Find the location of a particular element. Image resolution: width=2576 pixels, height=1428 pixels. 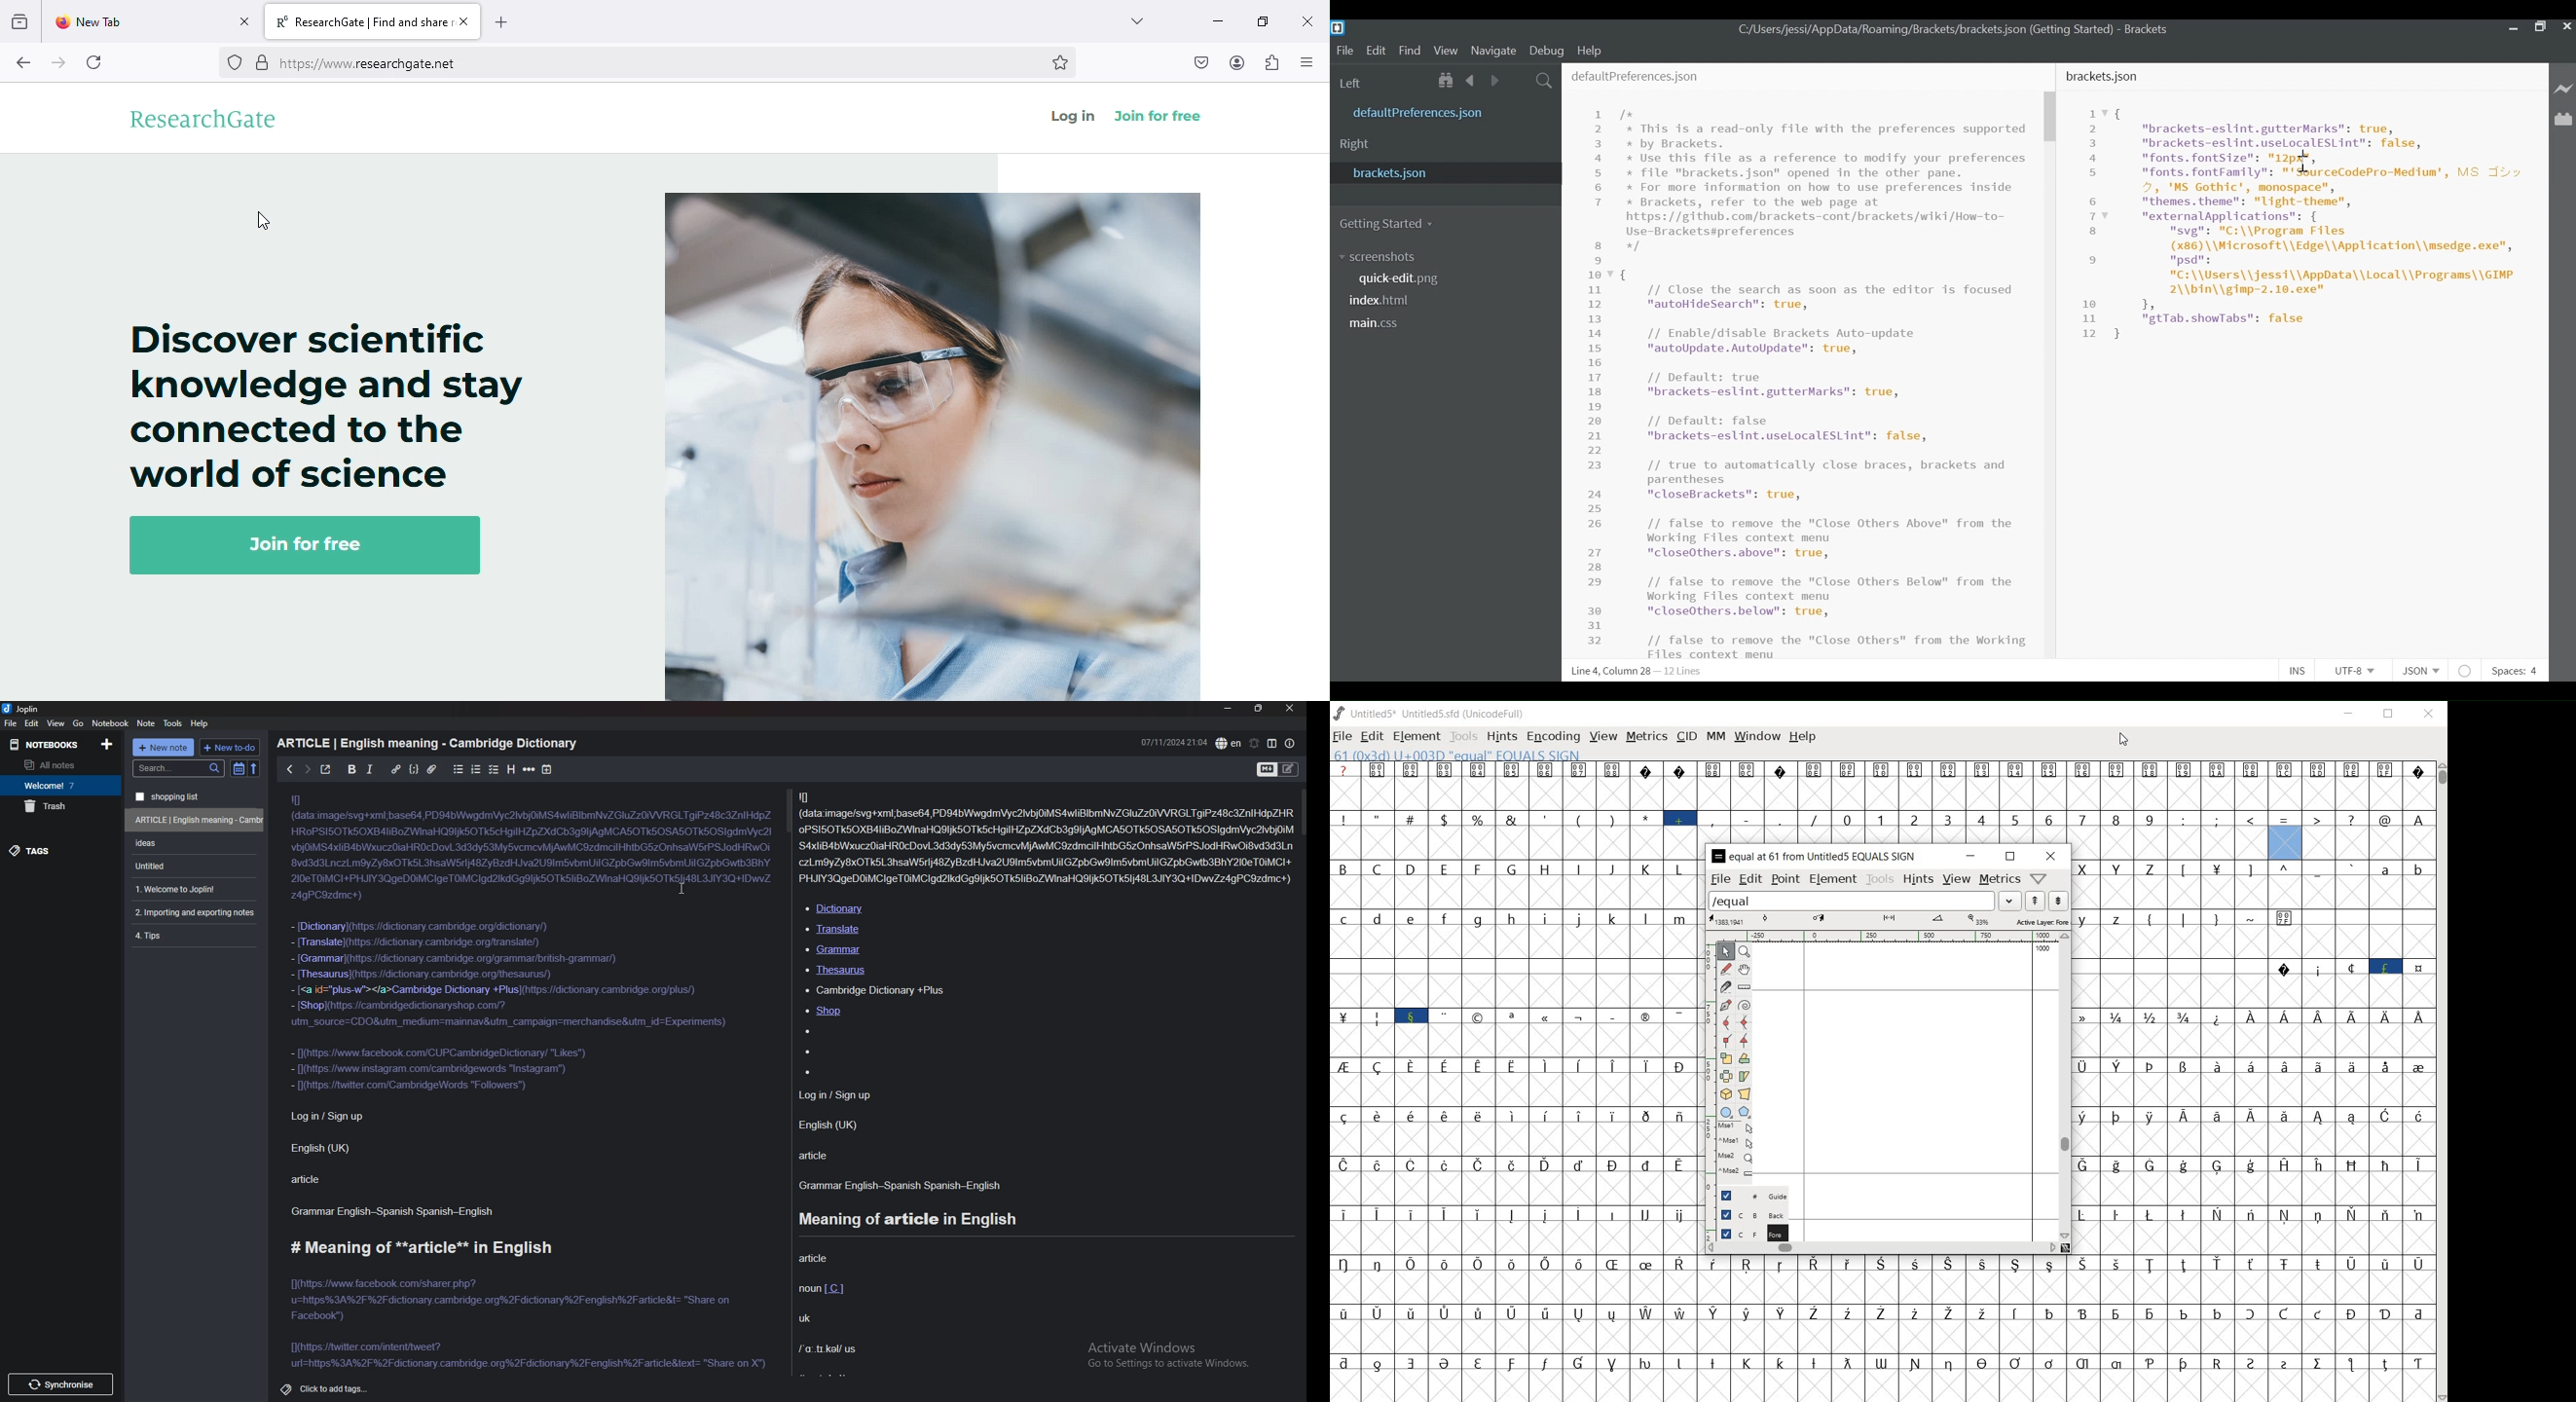

close is located at coordinates (2052, 857).